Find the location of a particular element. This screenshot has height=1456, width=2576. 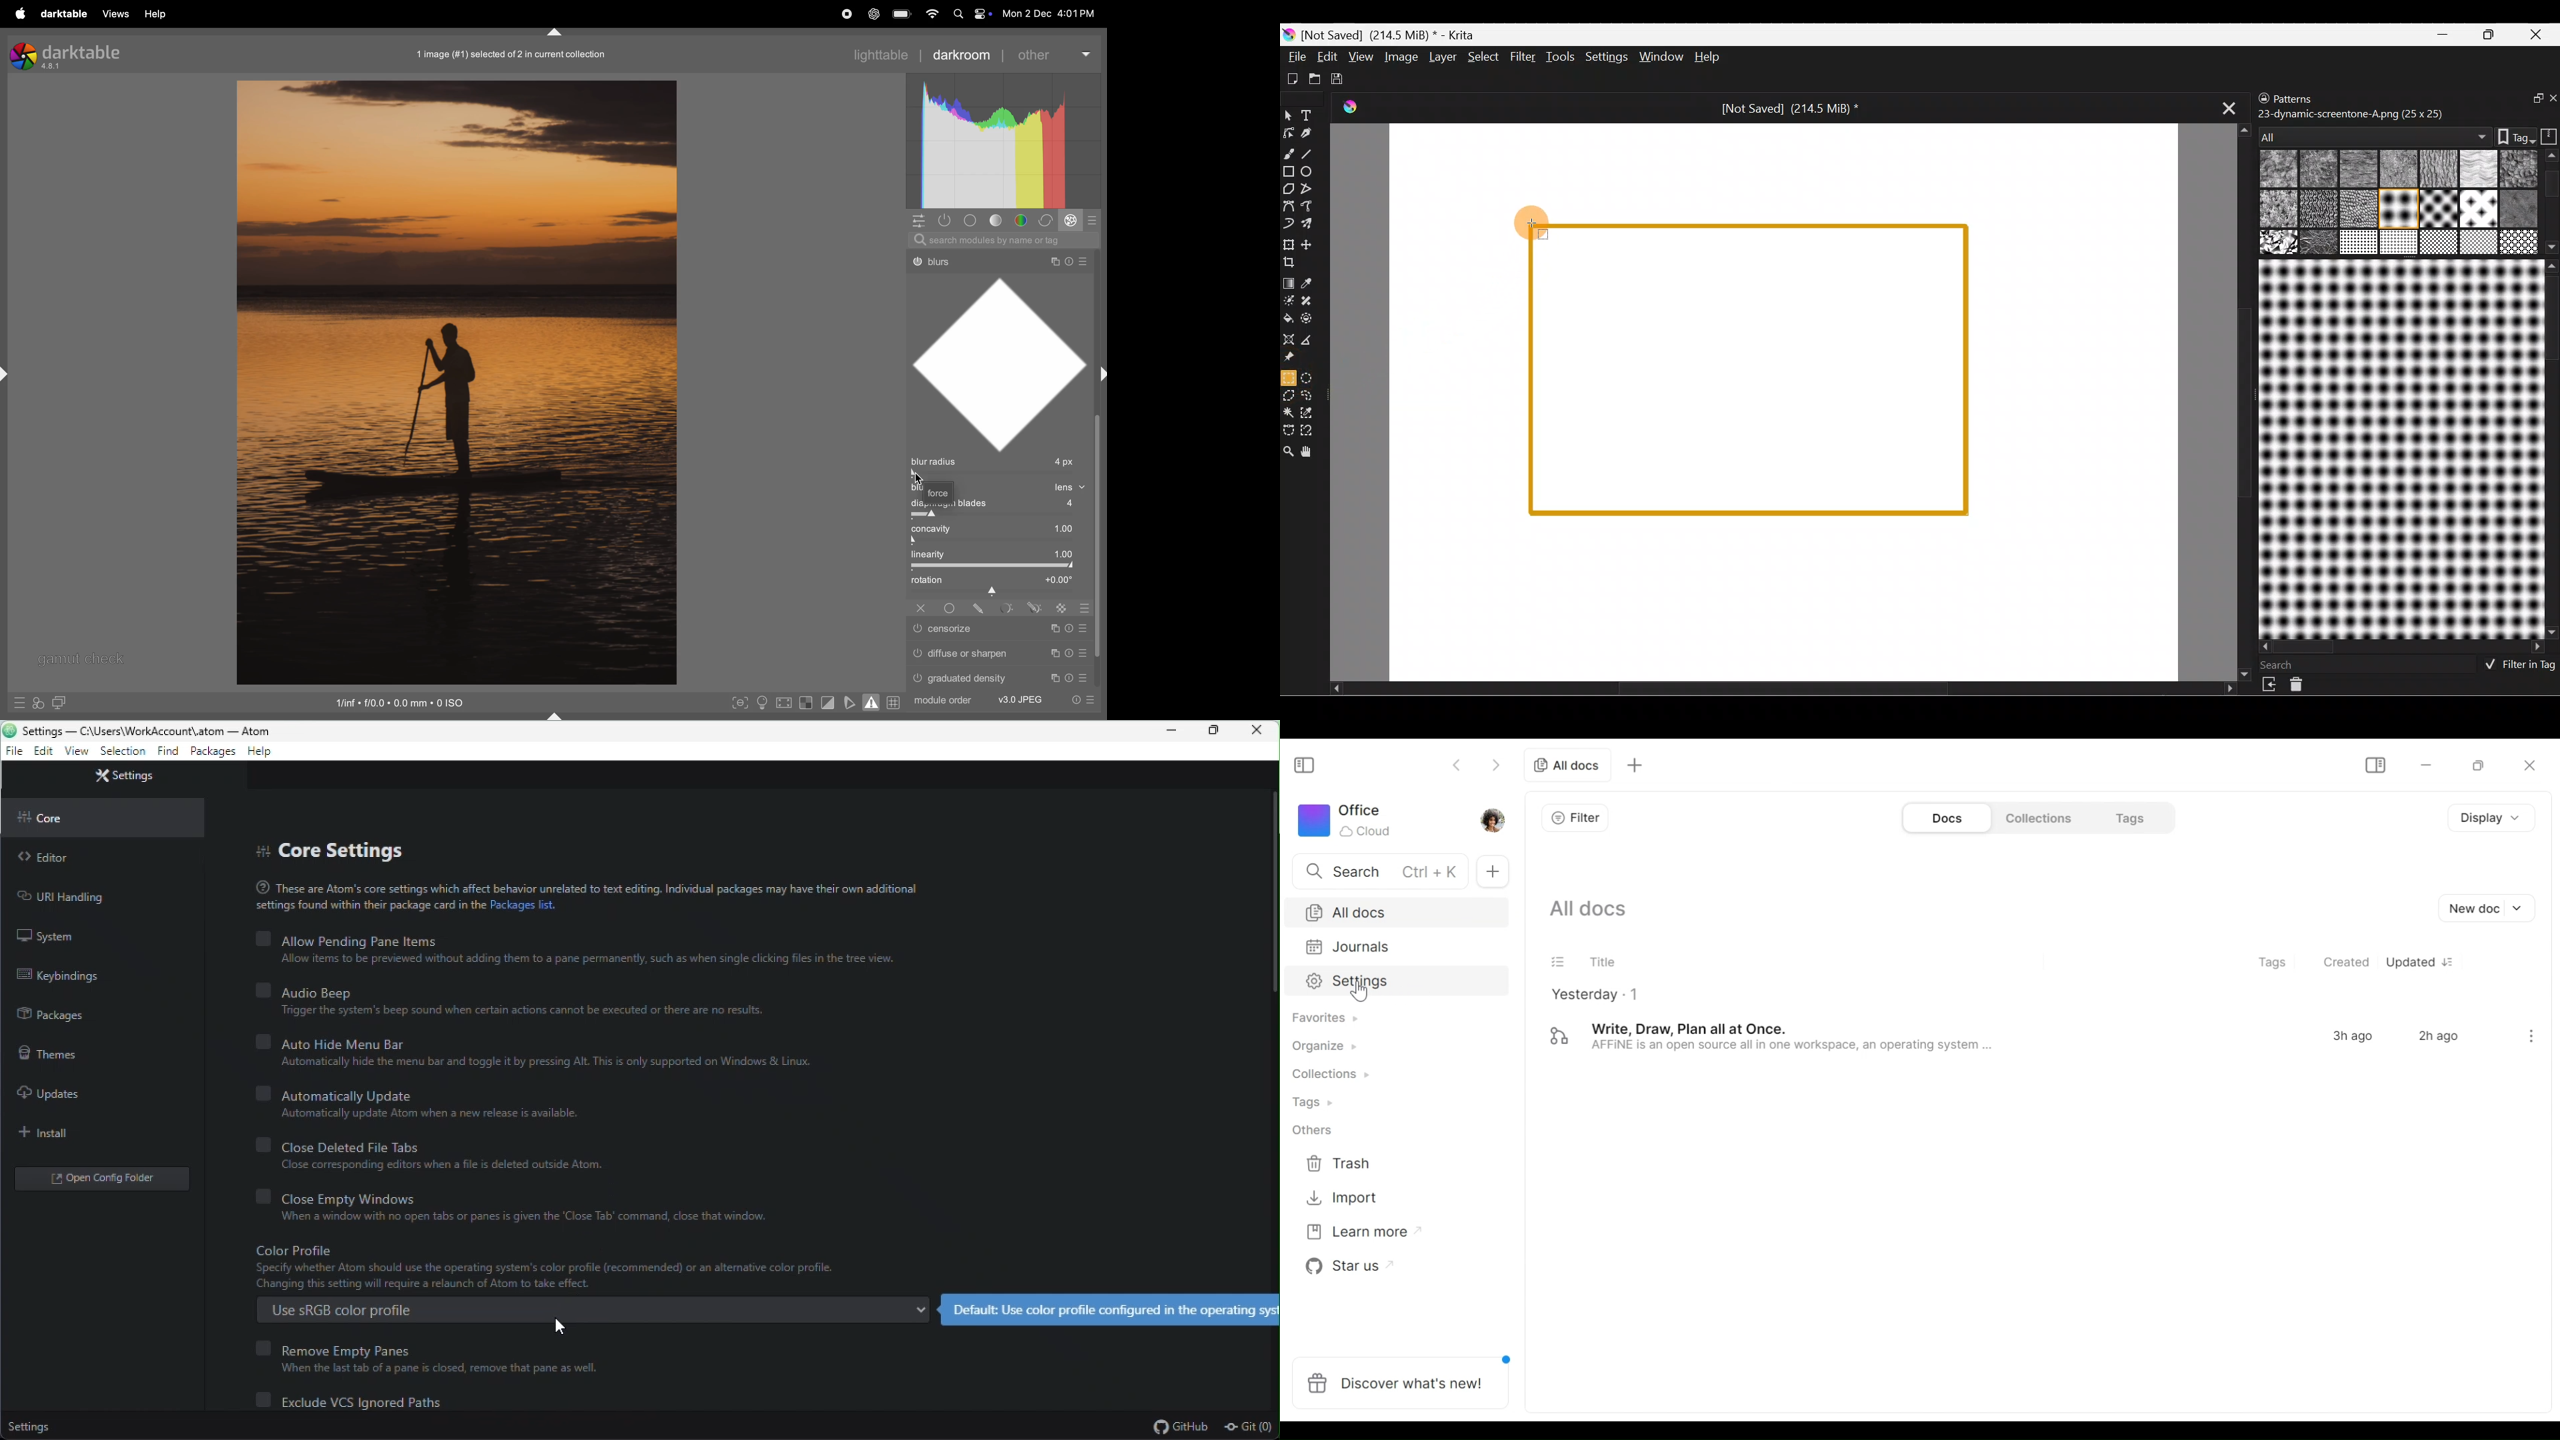

14 Texture_rock.png is located at coordinates (2280, 243).